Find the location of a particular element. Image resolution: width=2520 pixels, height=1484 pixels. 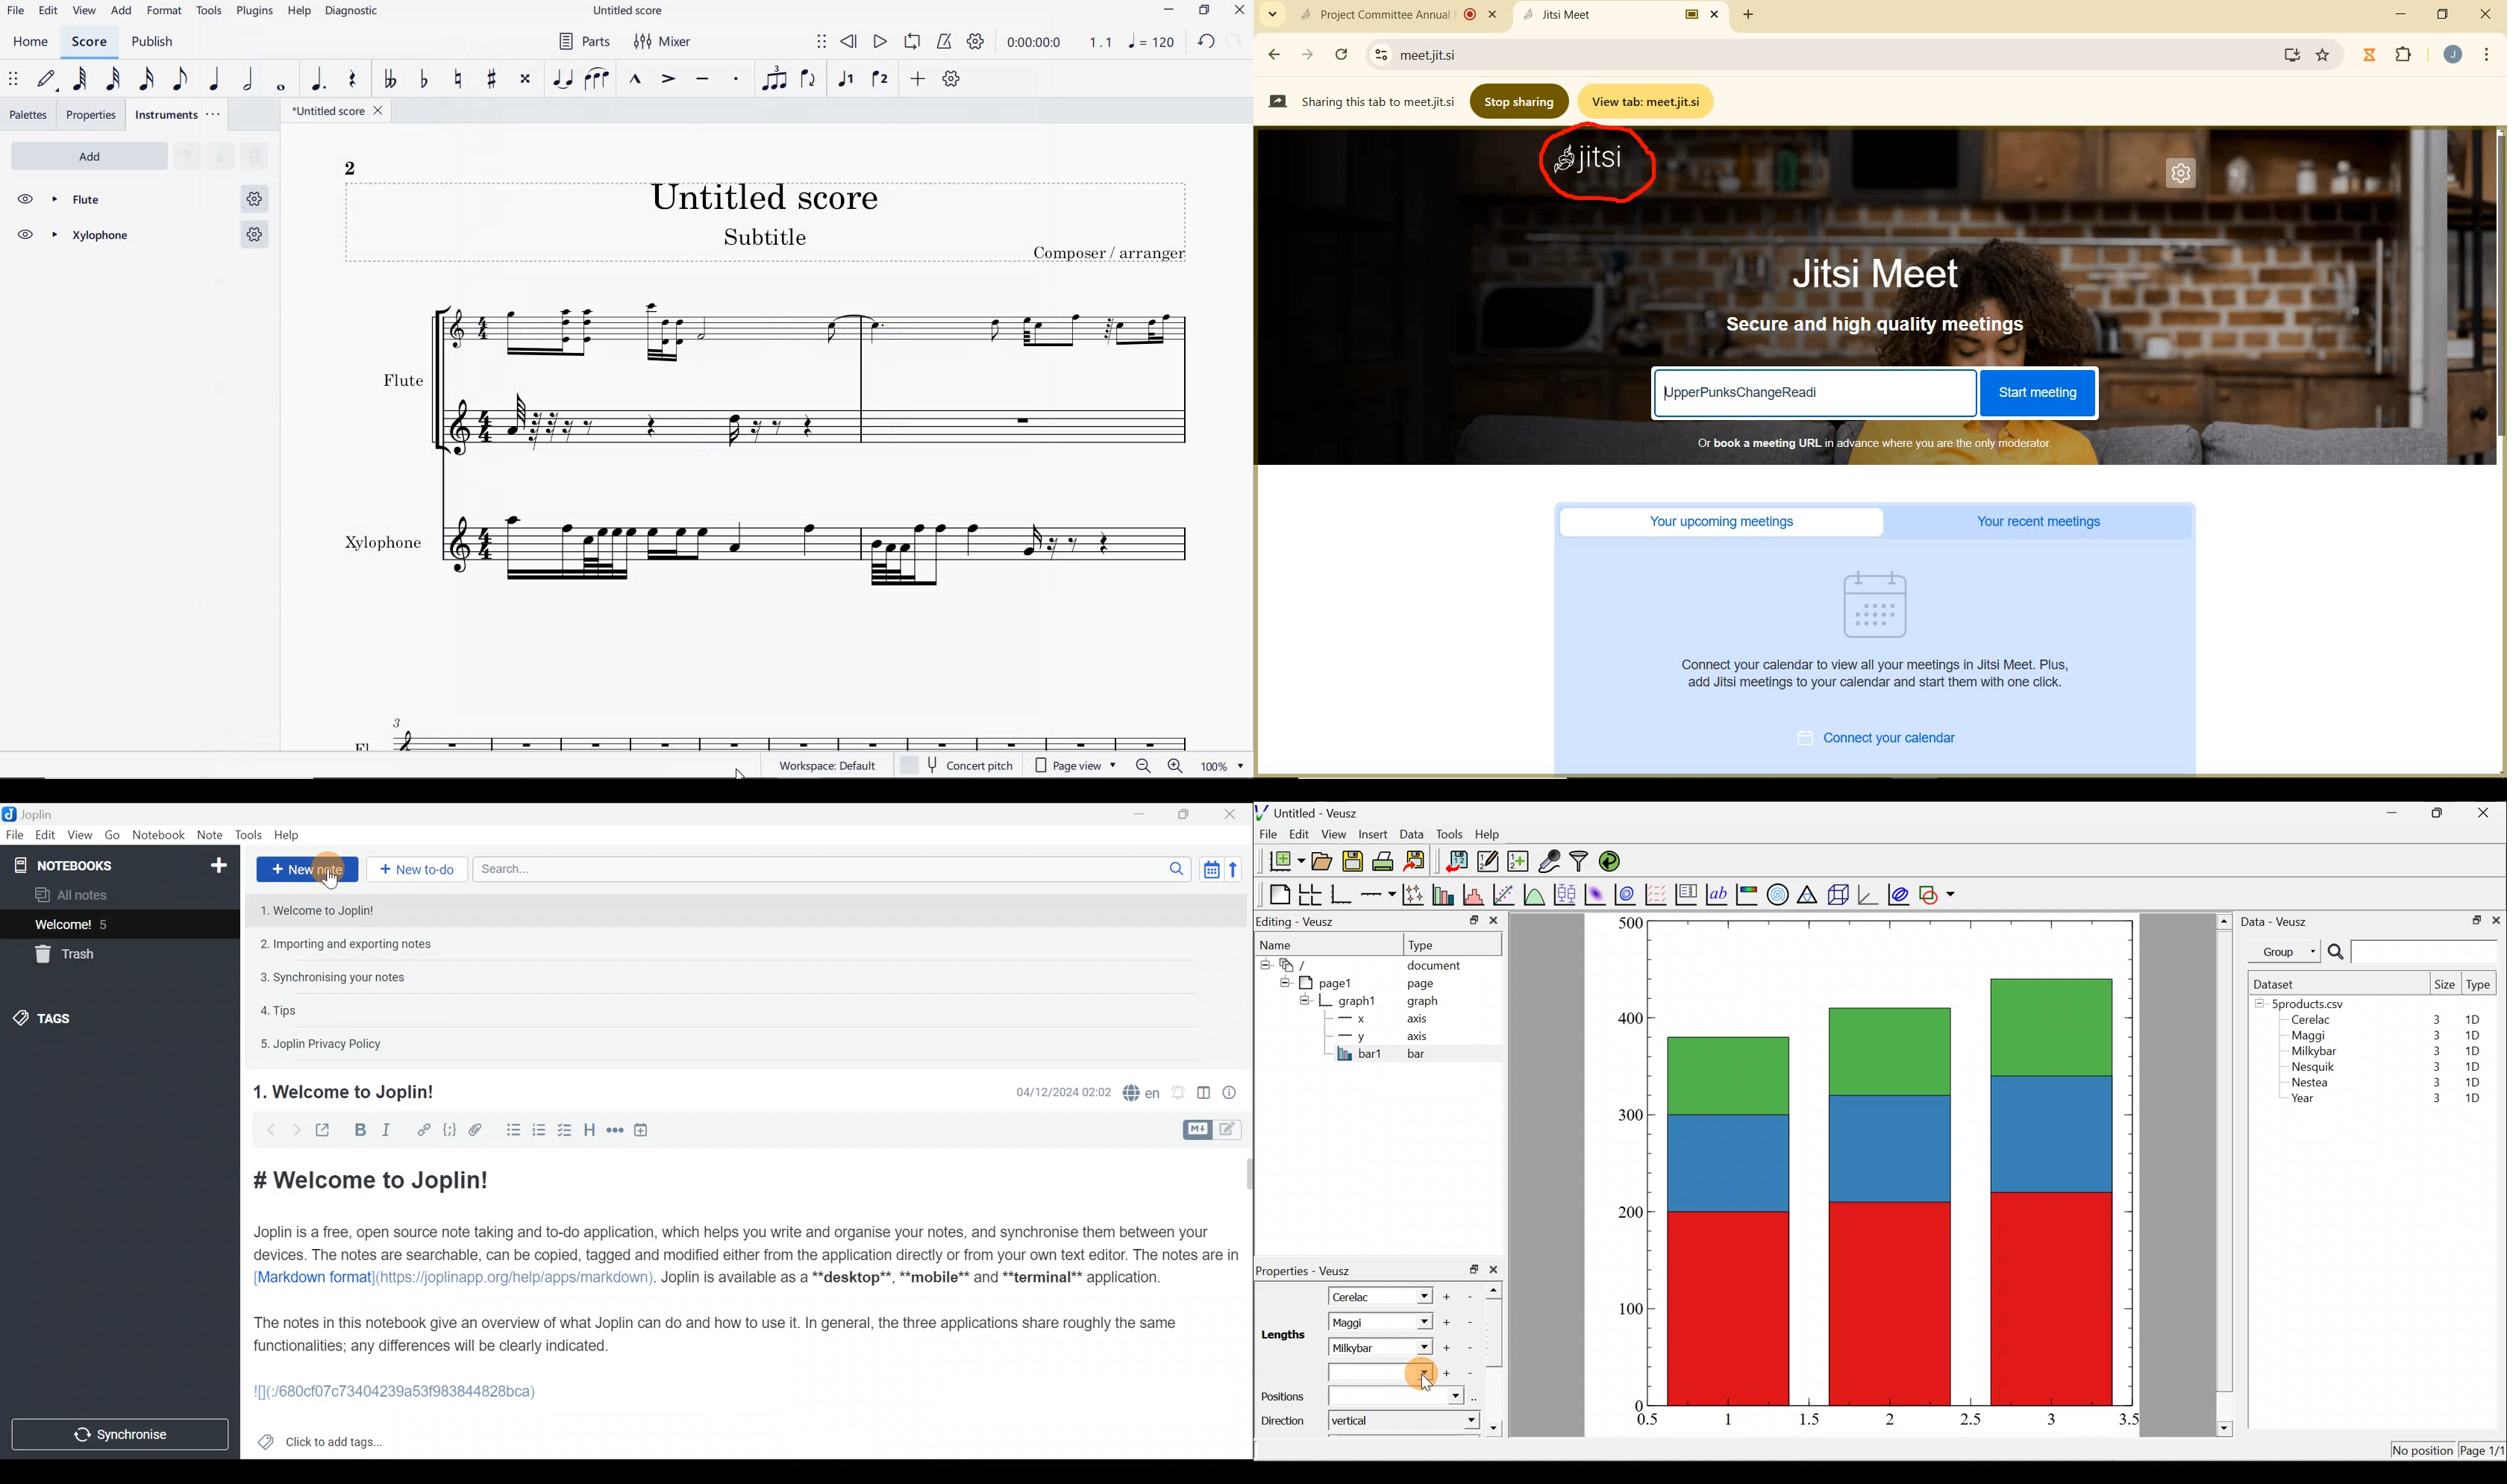

Numbered list is located at coordinates (539, 1132).